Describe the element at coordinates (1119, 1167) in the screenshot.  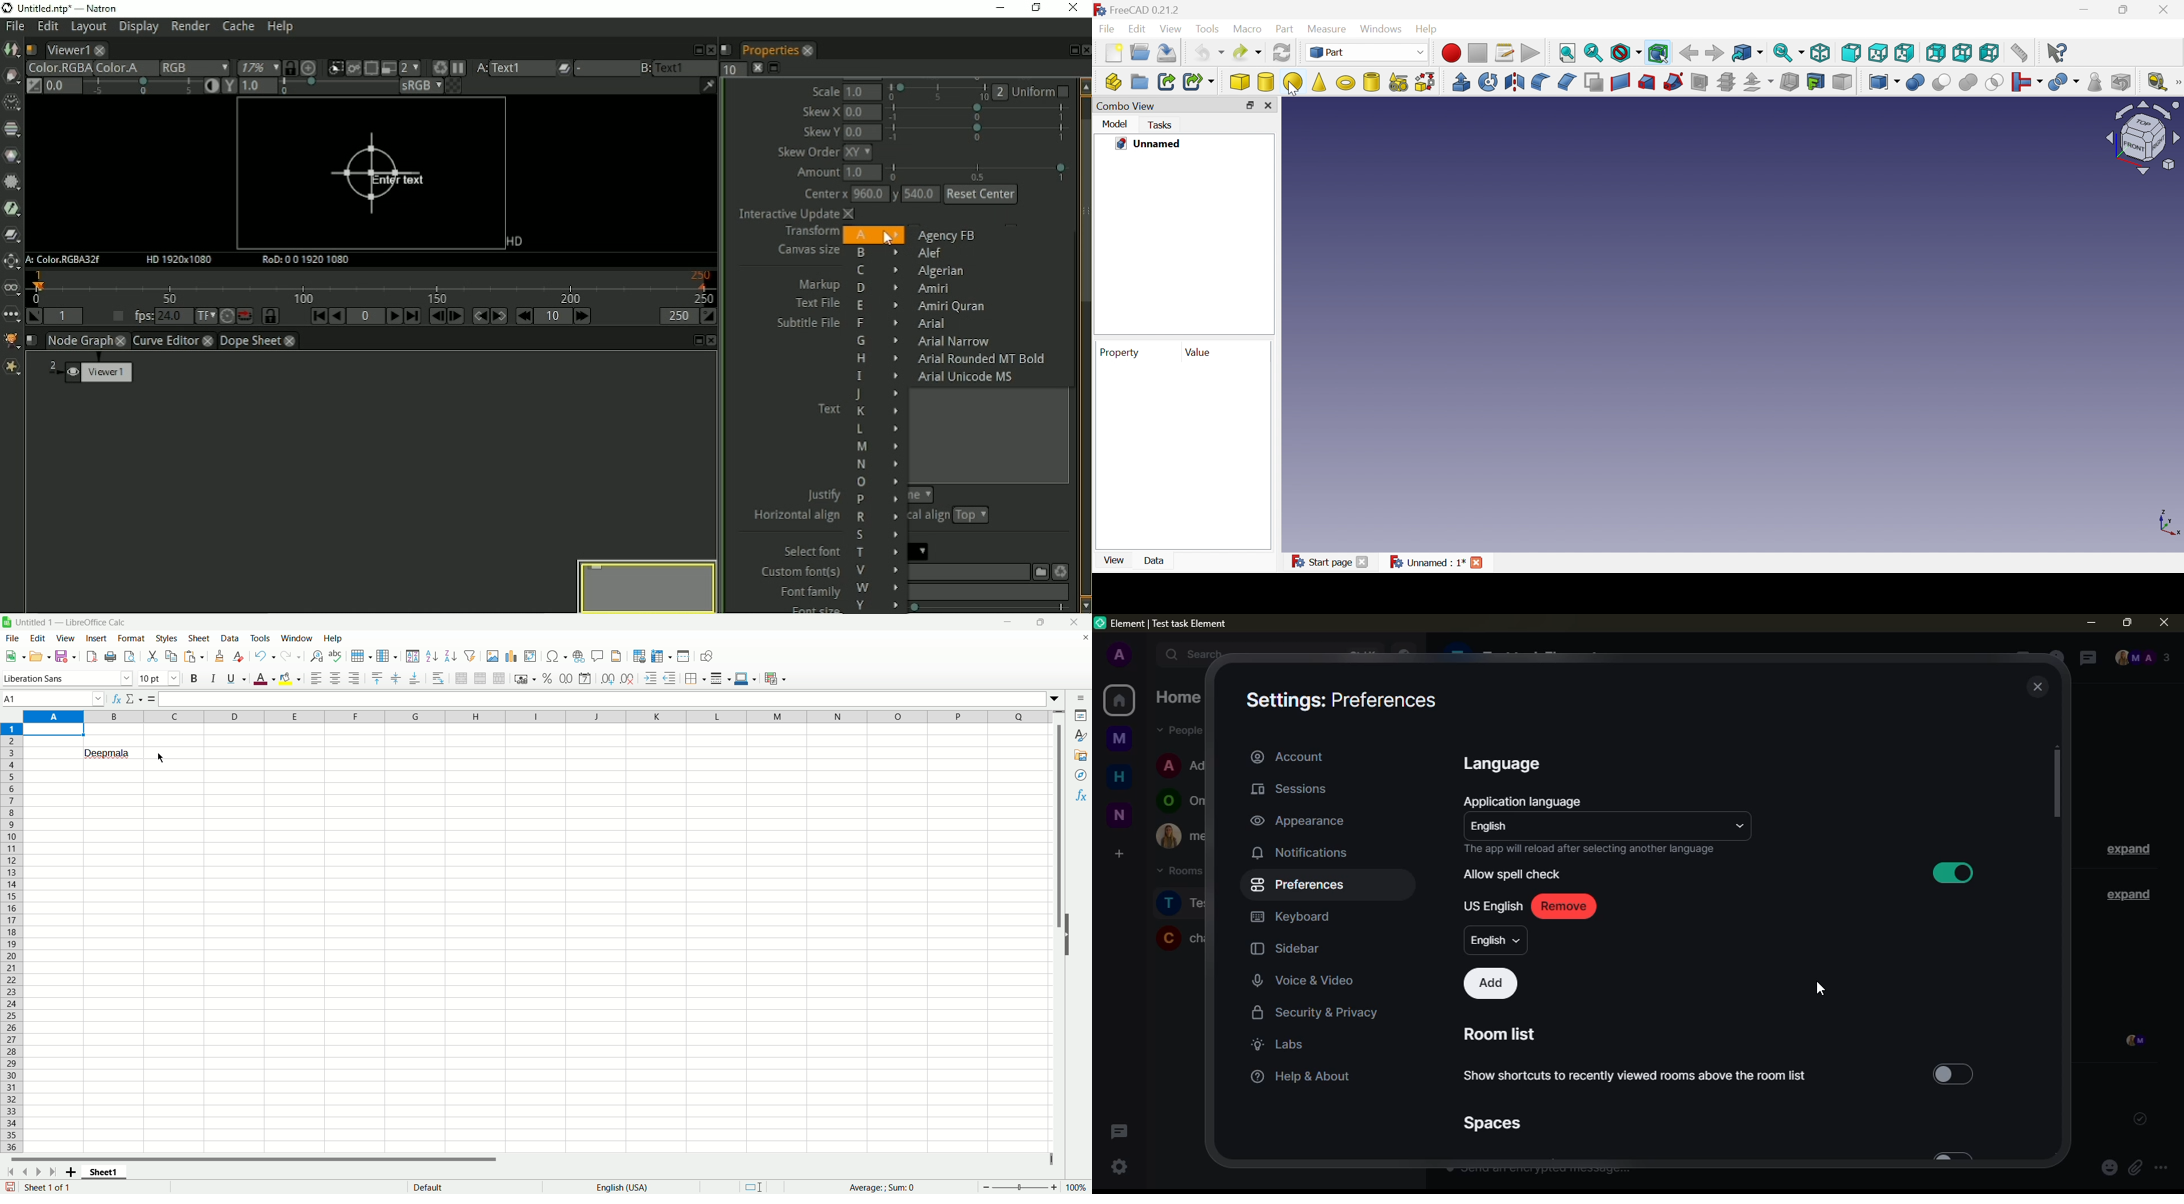
I see `quick settings` at that location.